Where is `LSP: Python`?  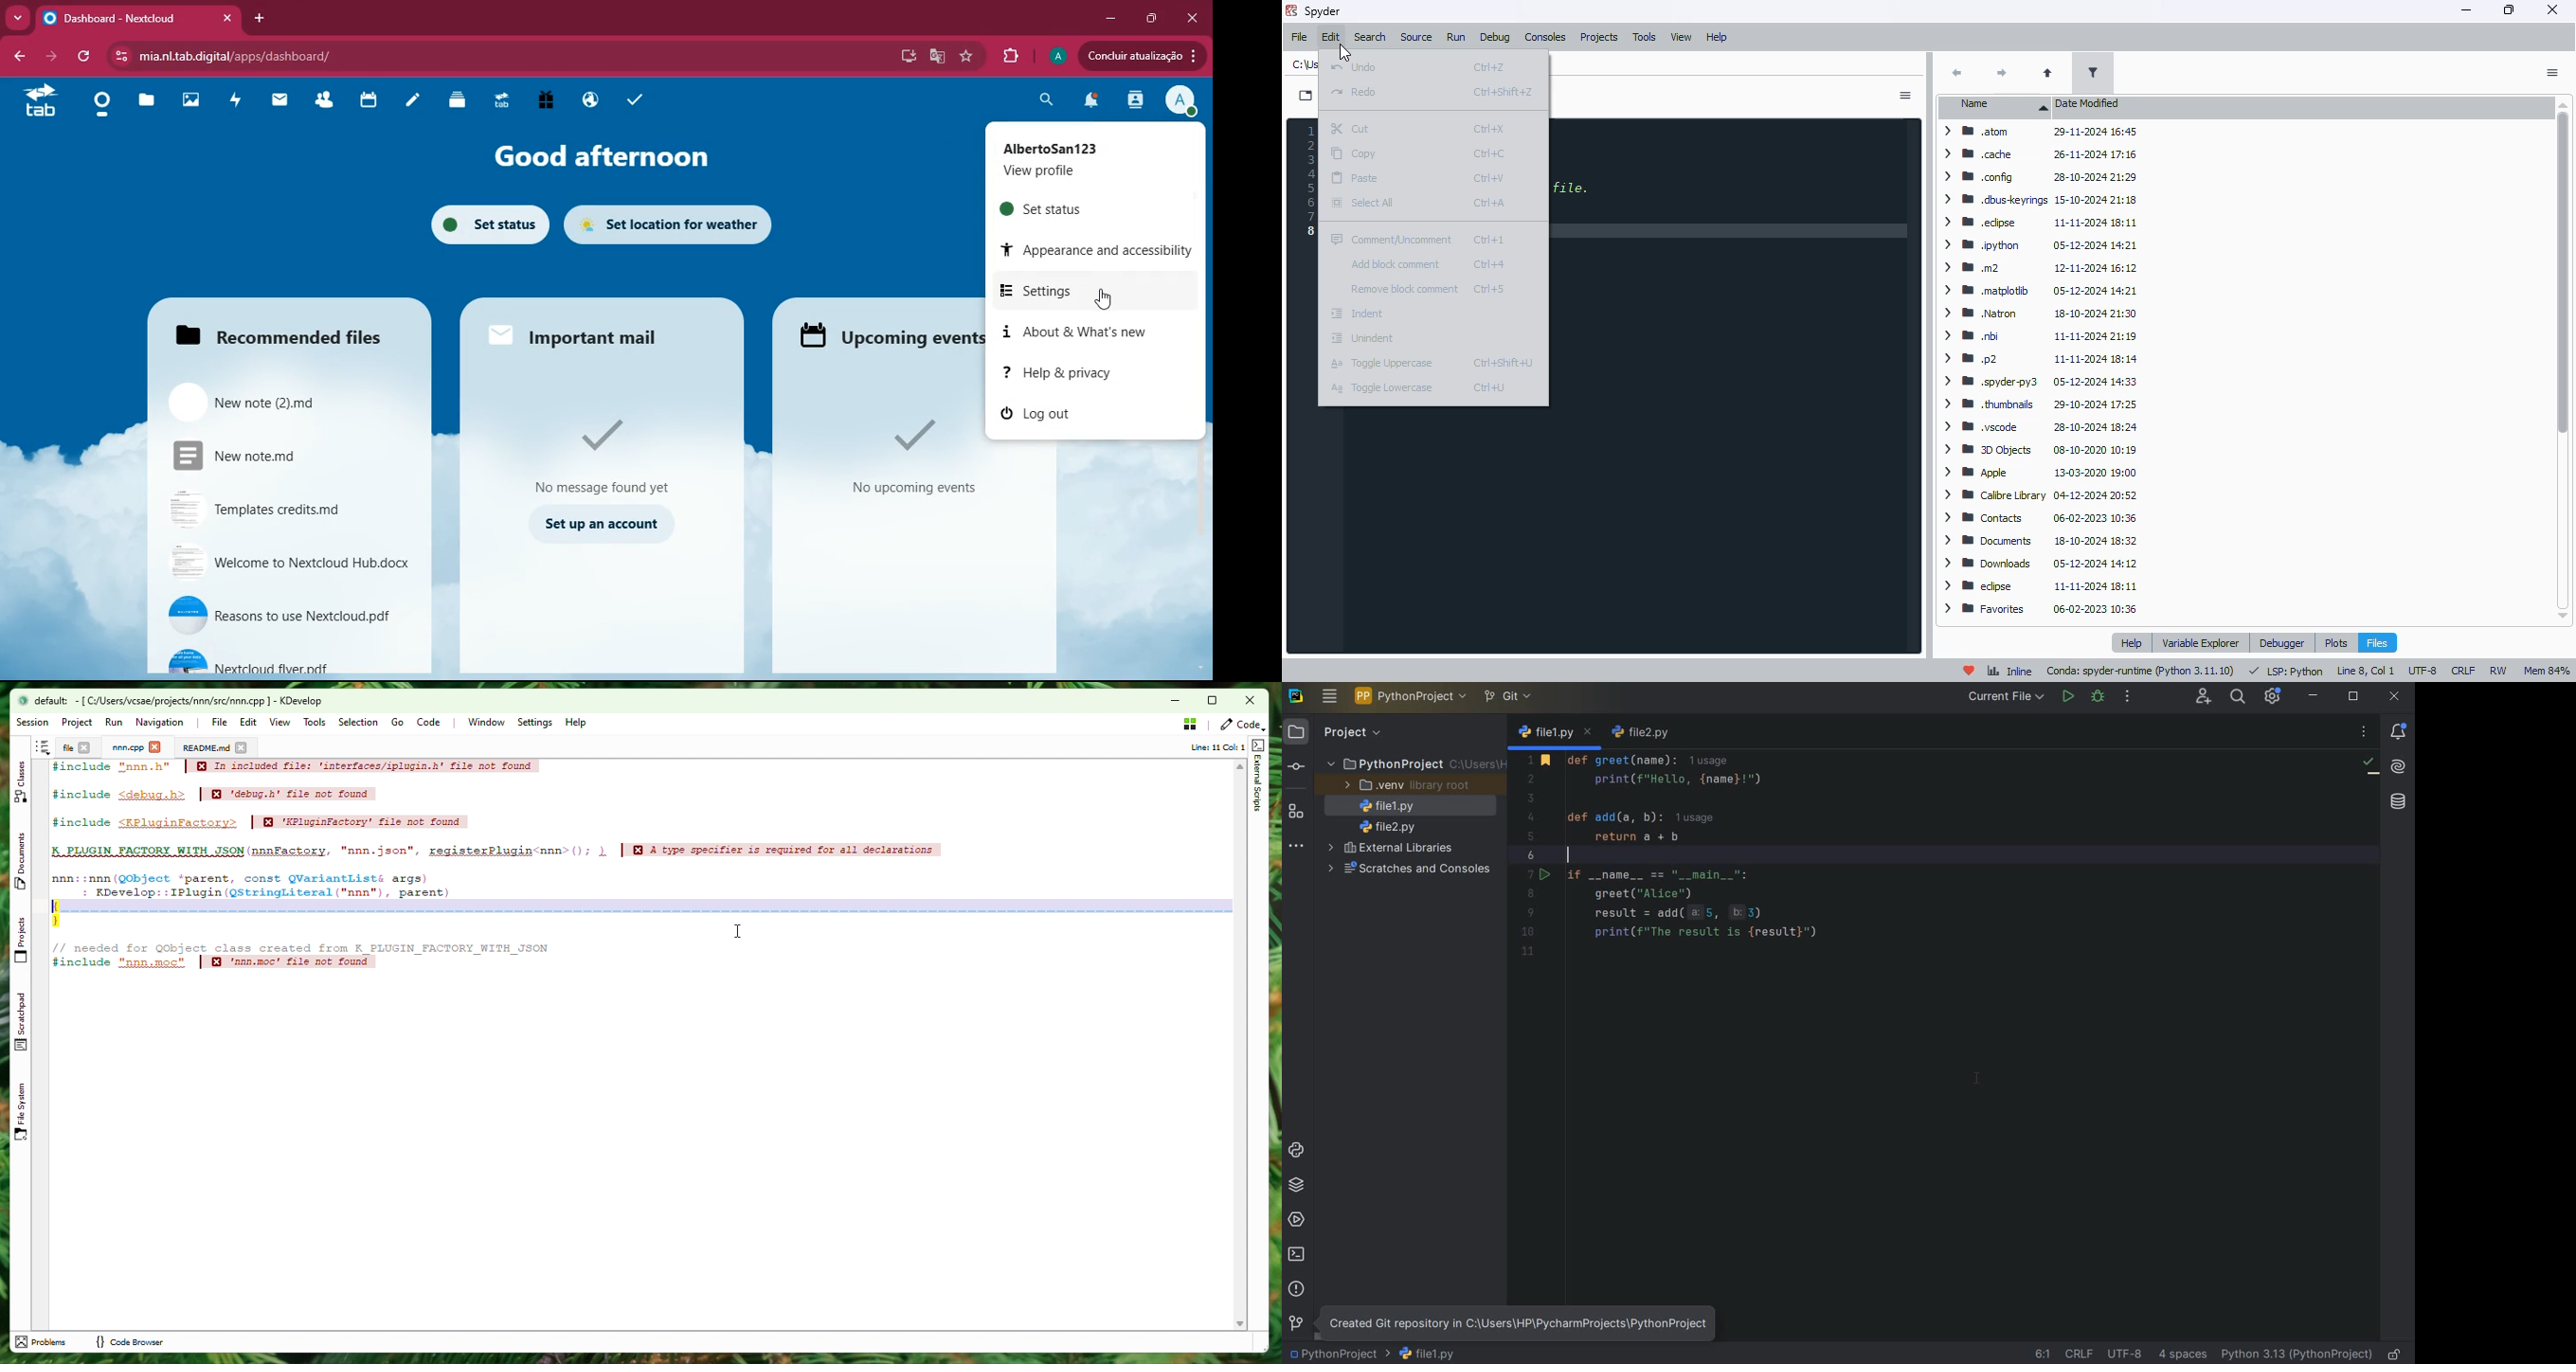 LSP: Python is located at coordinates (2288, 670).